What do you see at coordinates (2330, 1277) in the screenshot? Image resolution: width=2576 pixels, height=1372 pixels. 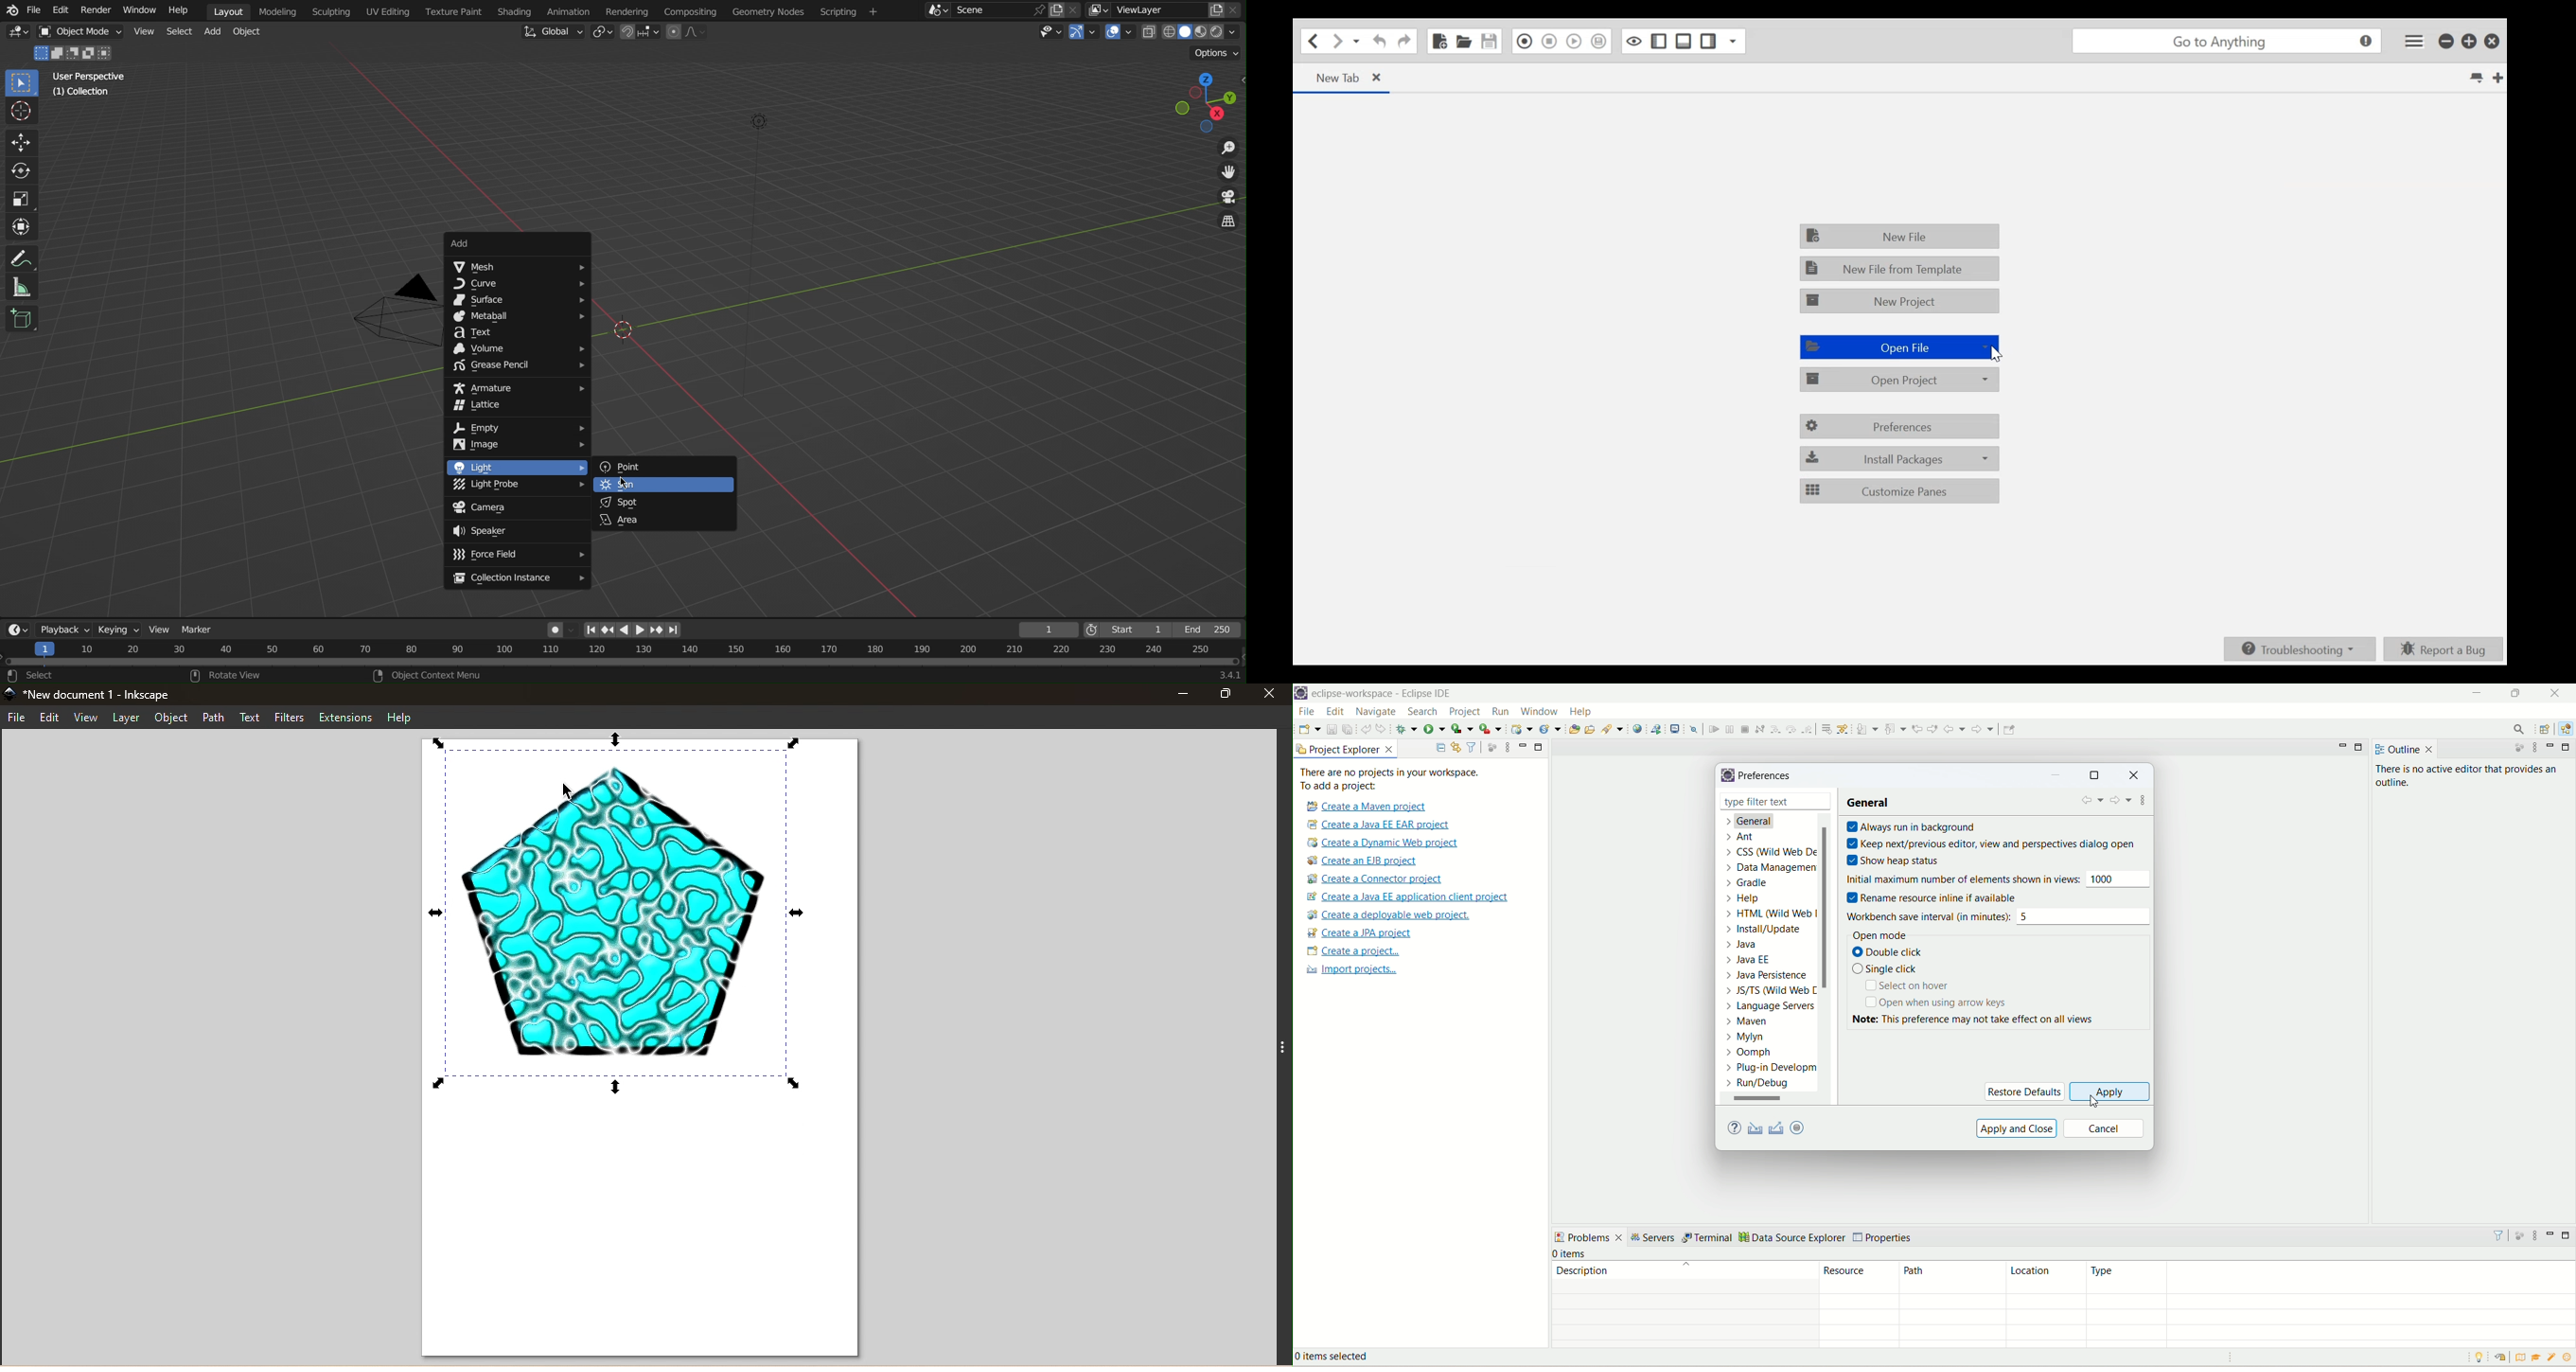 I see `type` at bounding box center [2330, 1277].